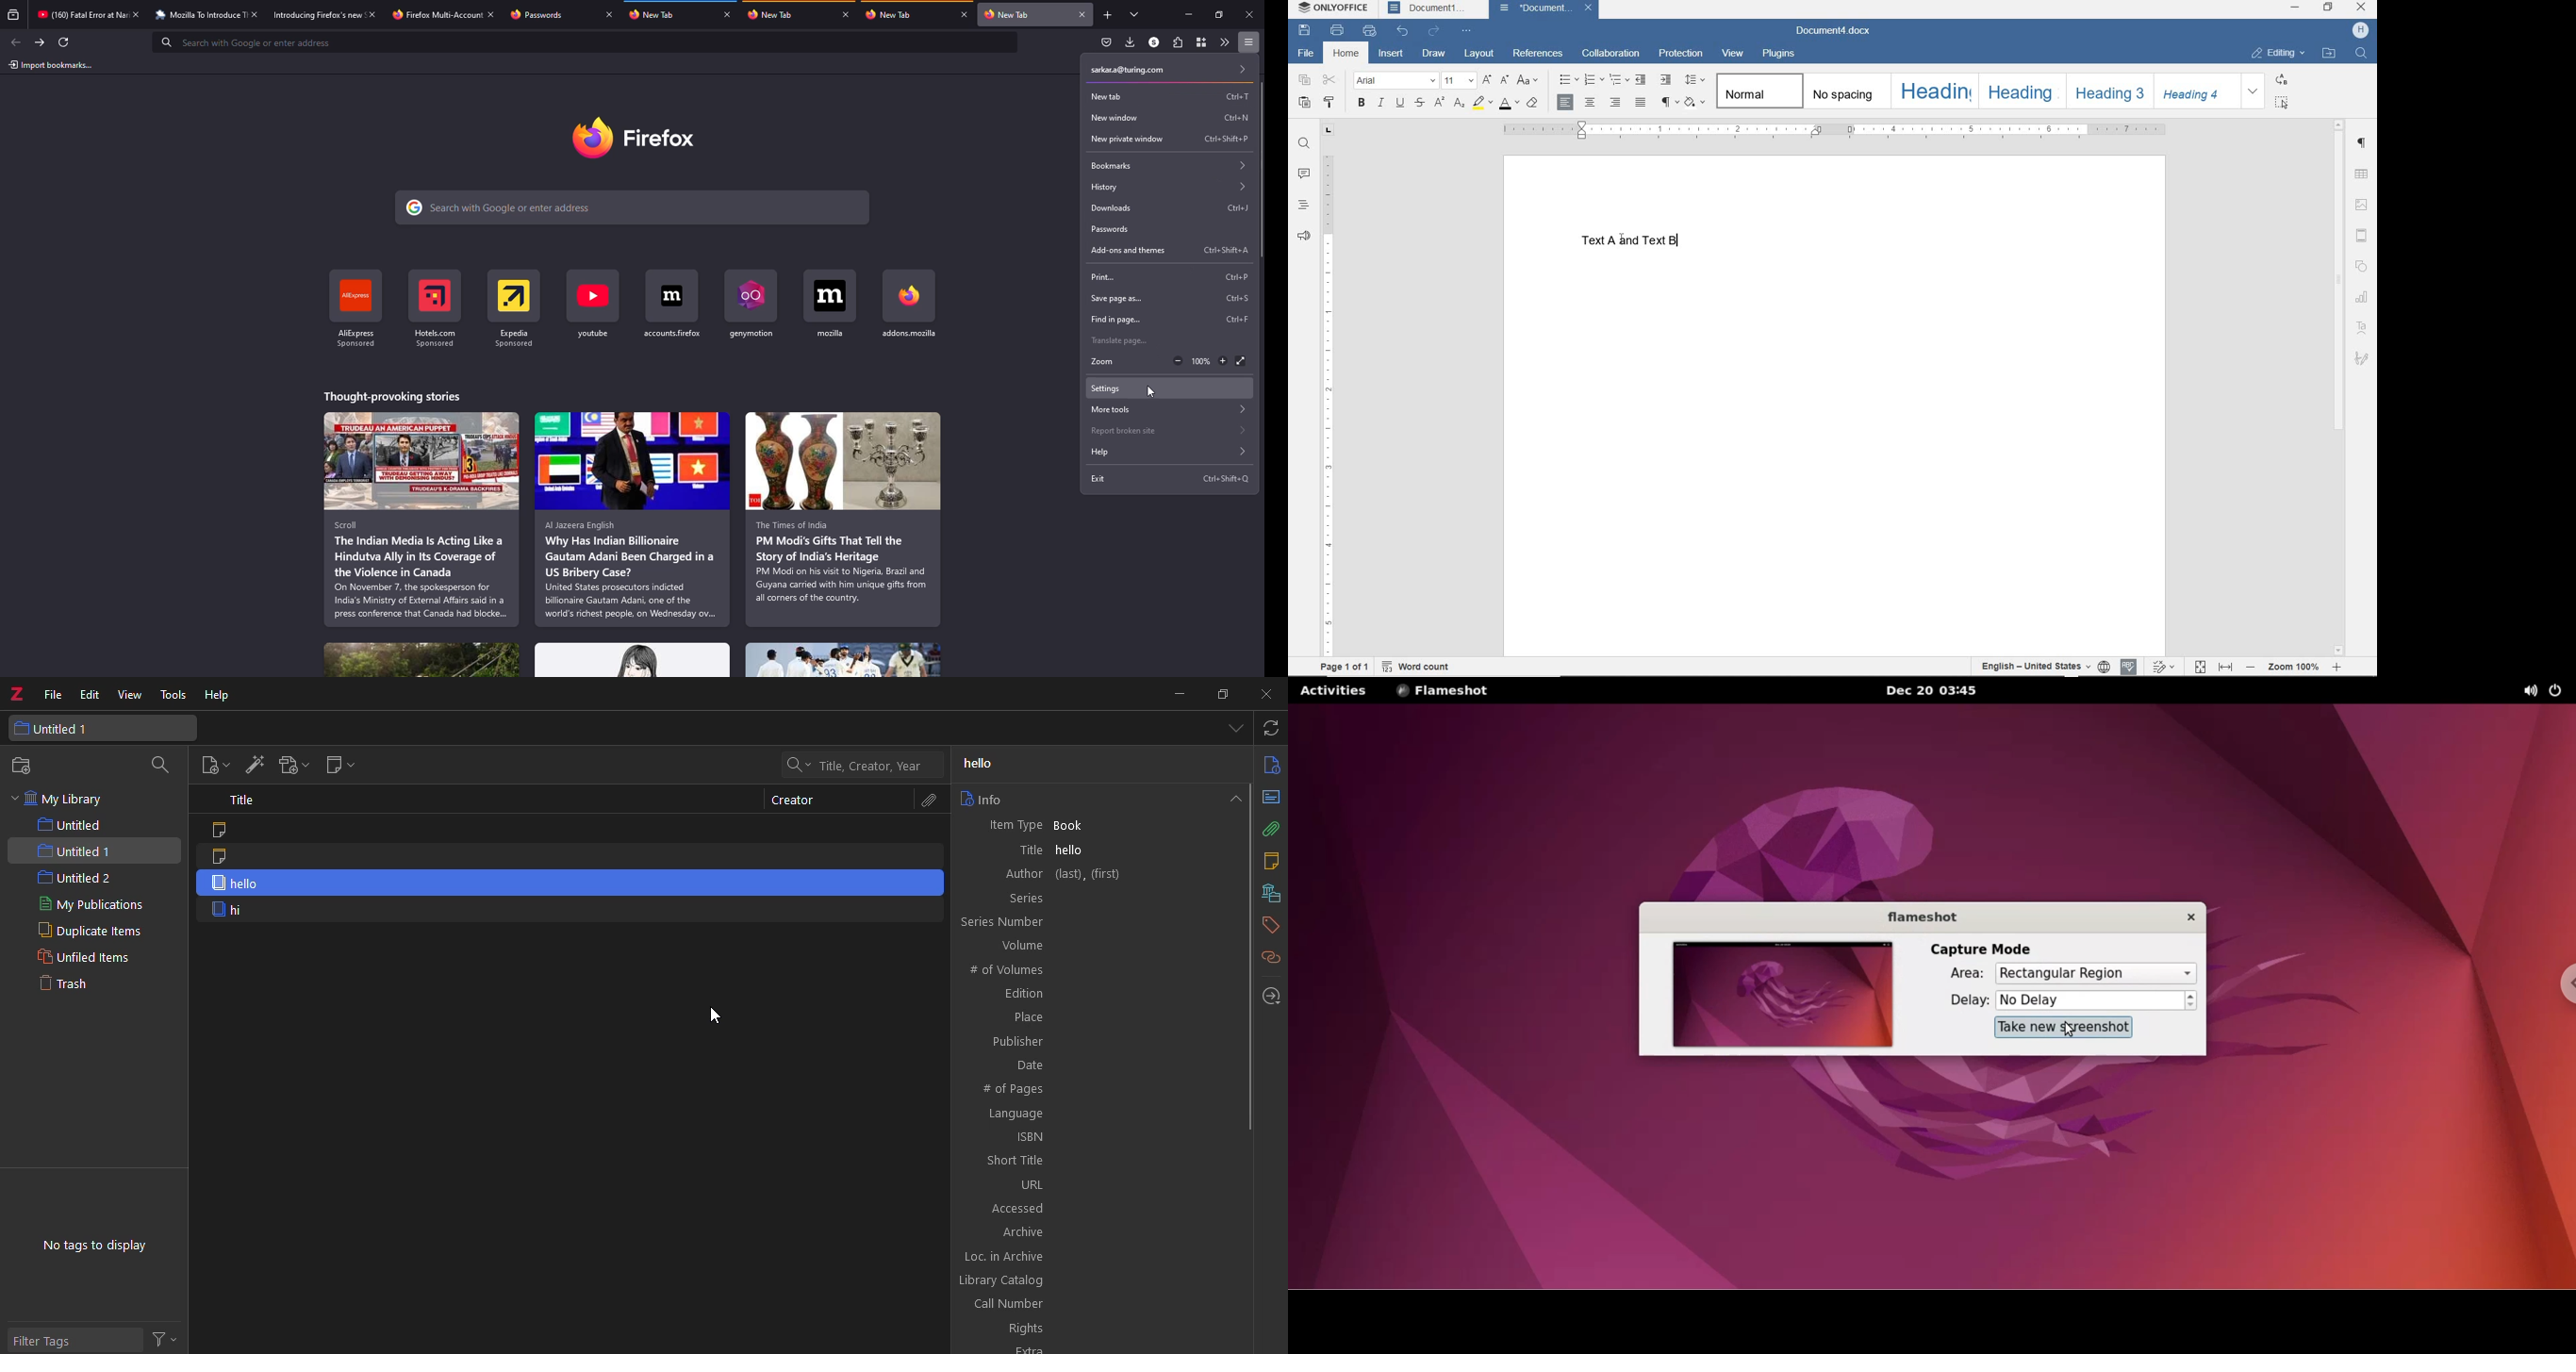 The image size is (2576, 1372). I want to click on print, so click(1168, 279).